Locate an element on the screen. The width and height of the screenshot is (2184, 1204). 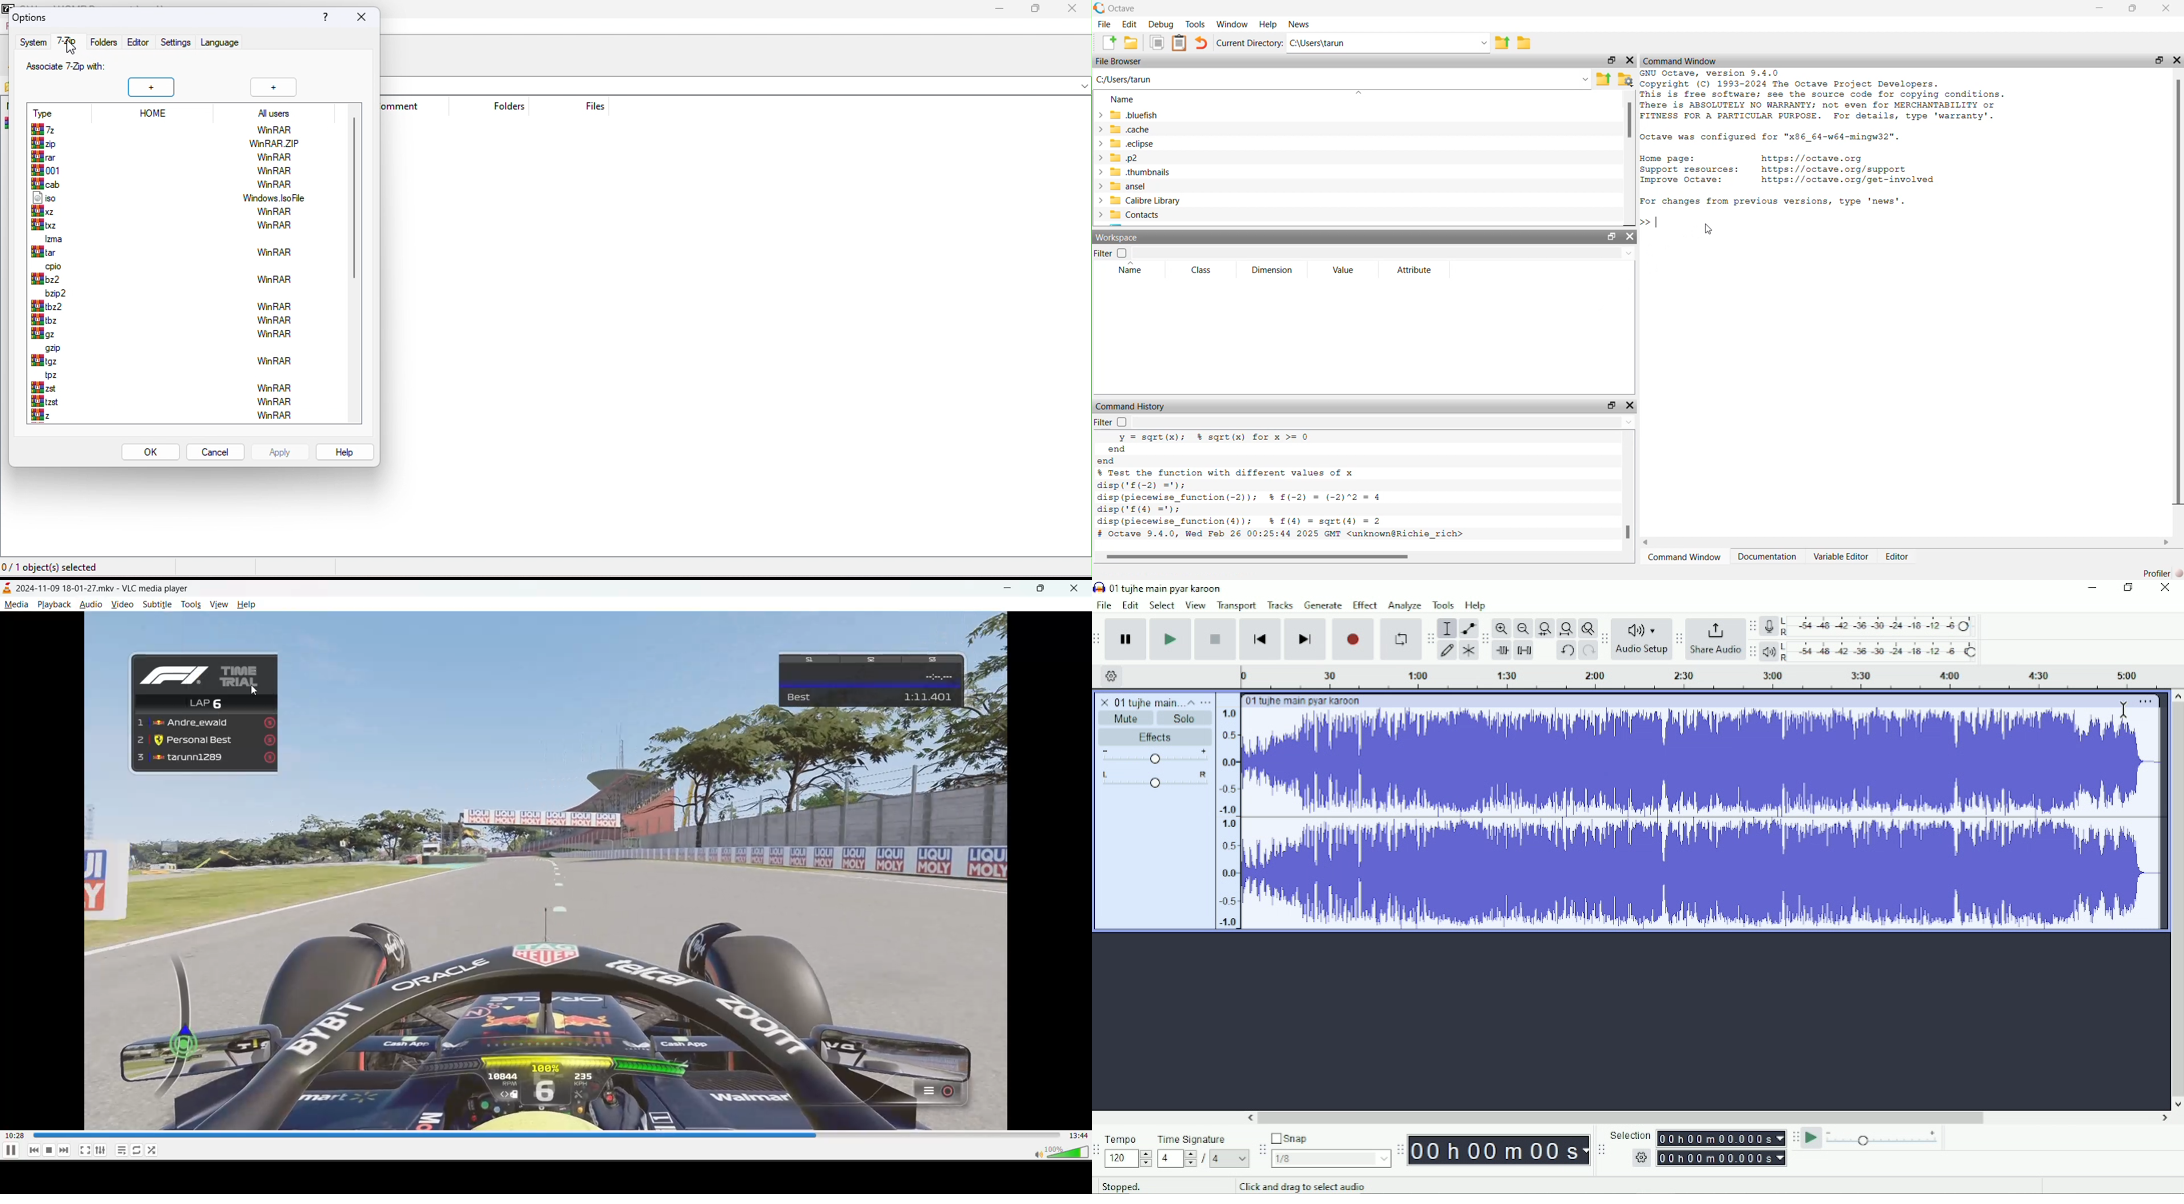
loops is located at coordinates (138, 1150).